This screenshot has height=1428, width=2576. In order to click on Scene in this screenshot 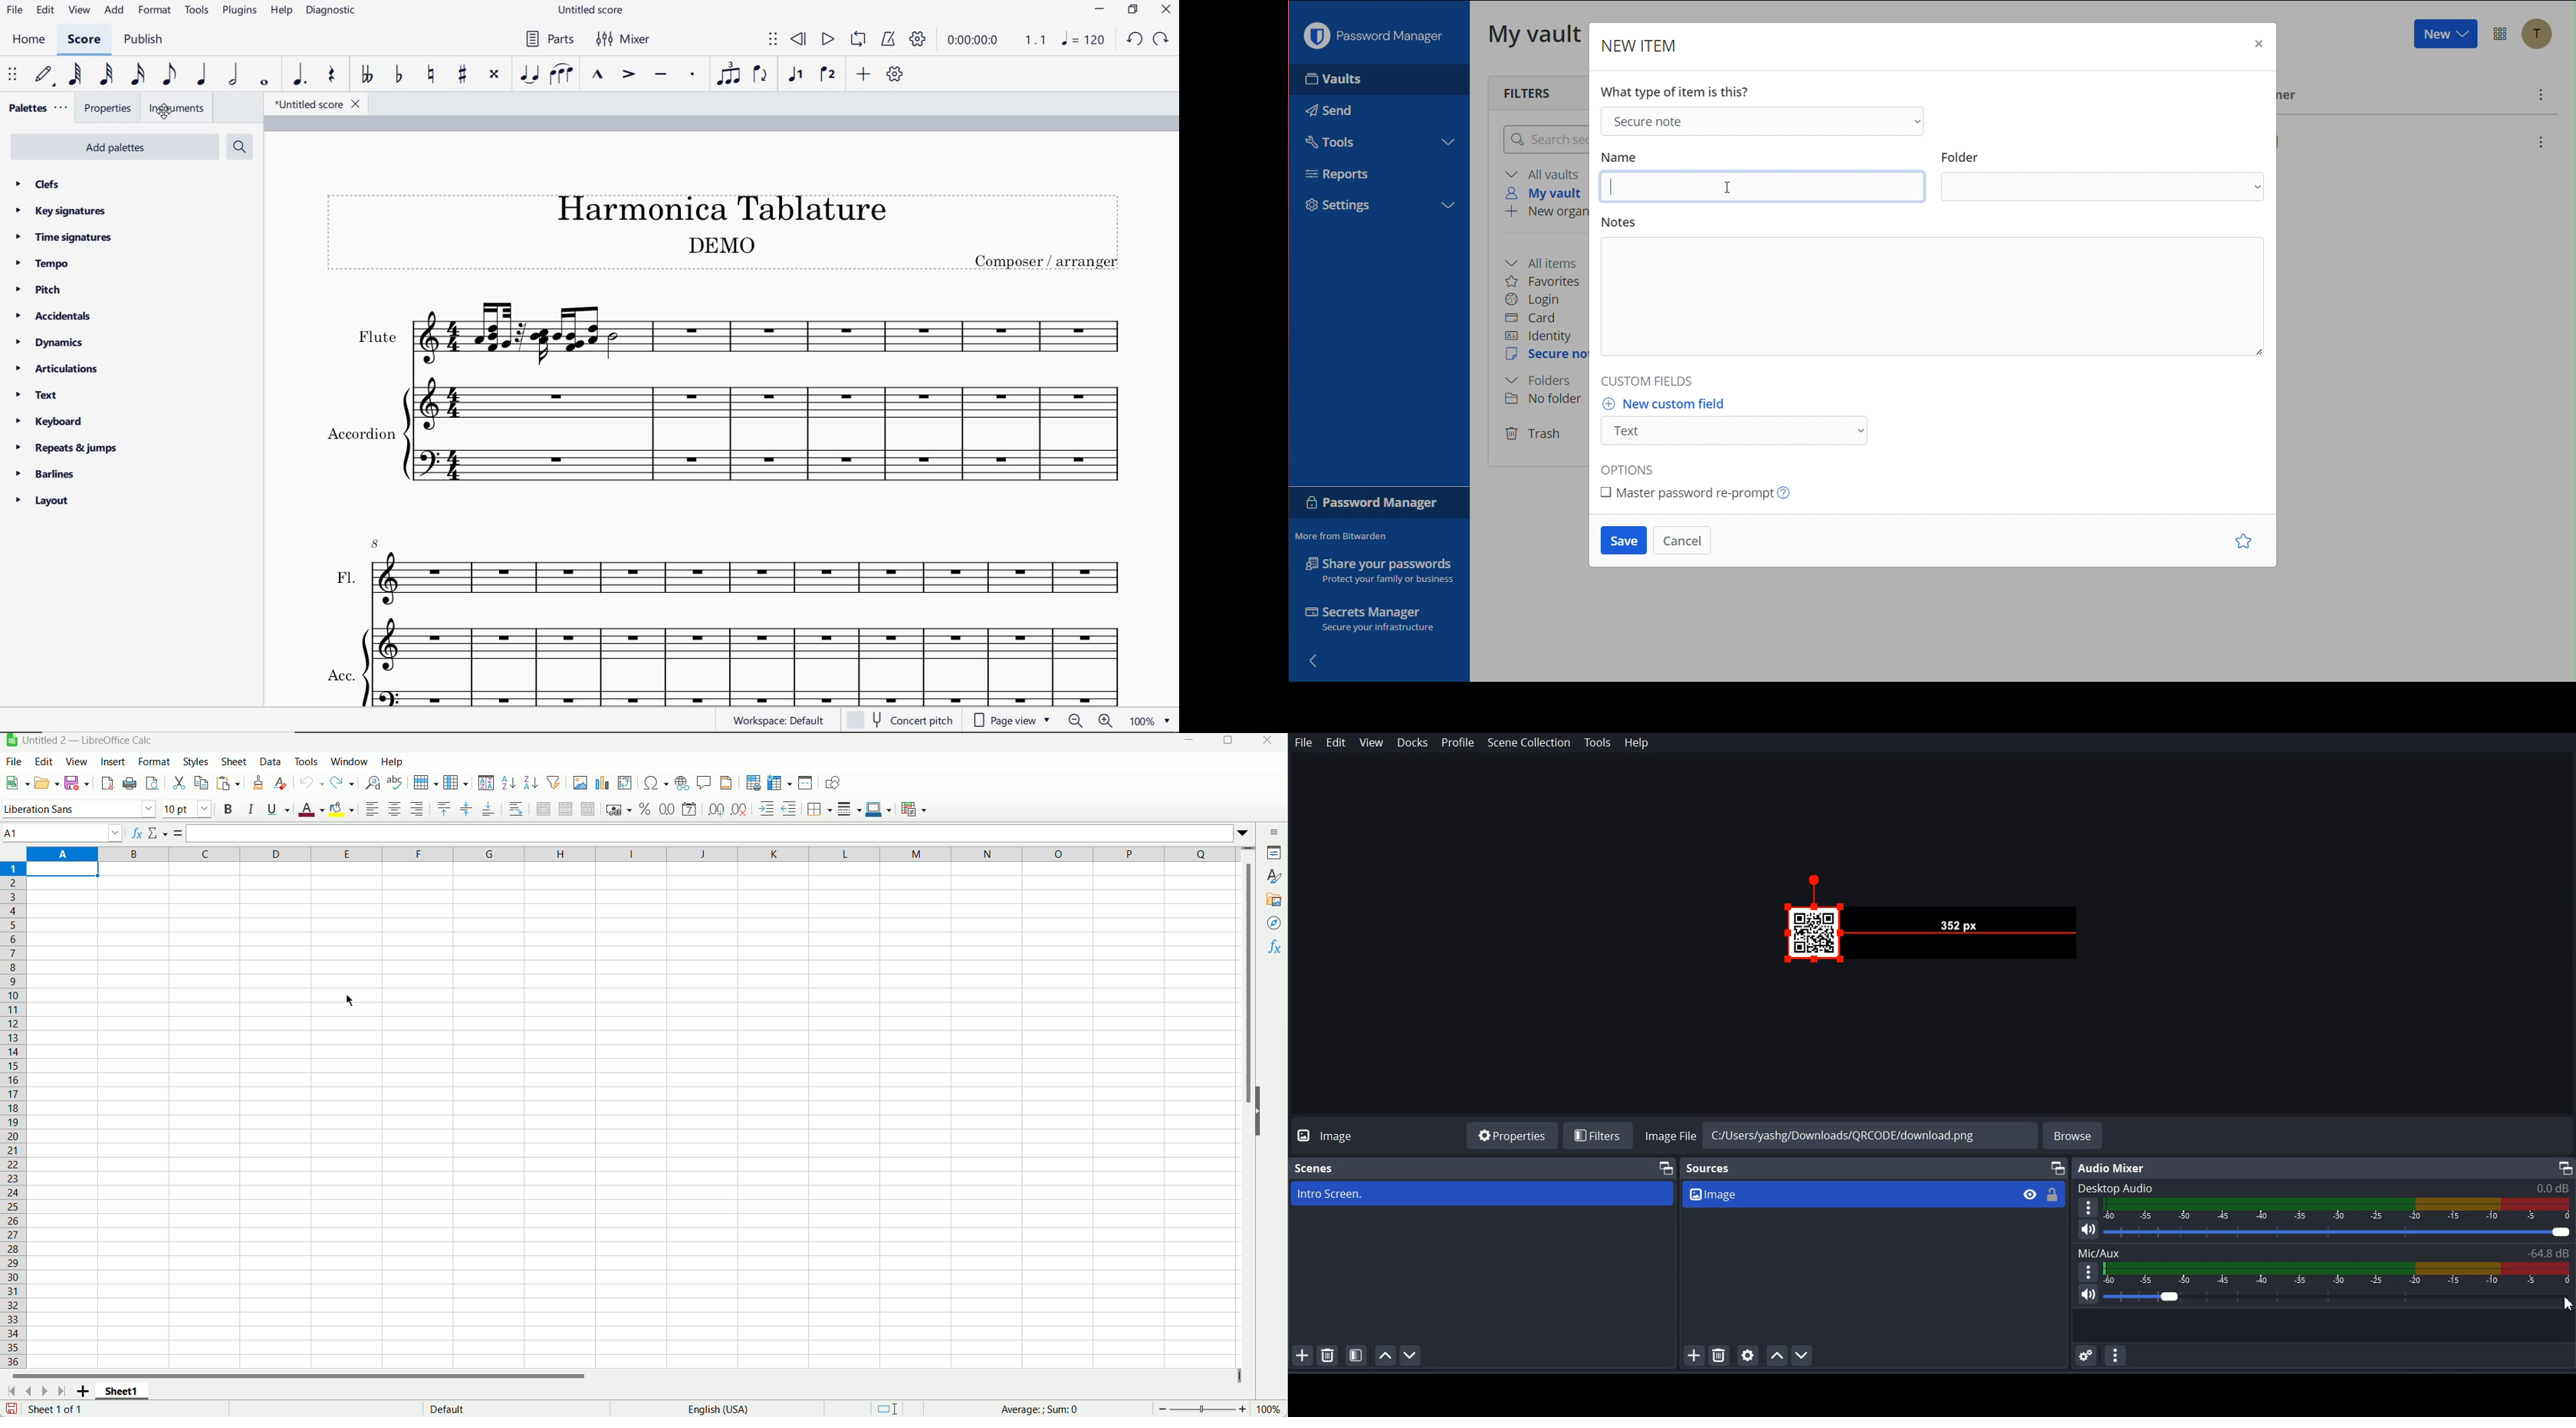, I will do `click(1316, 1168)`.